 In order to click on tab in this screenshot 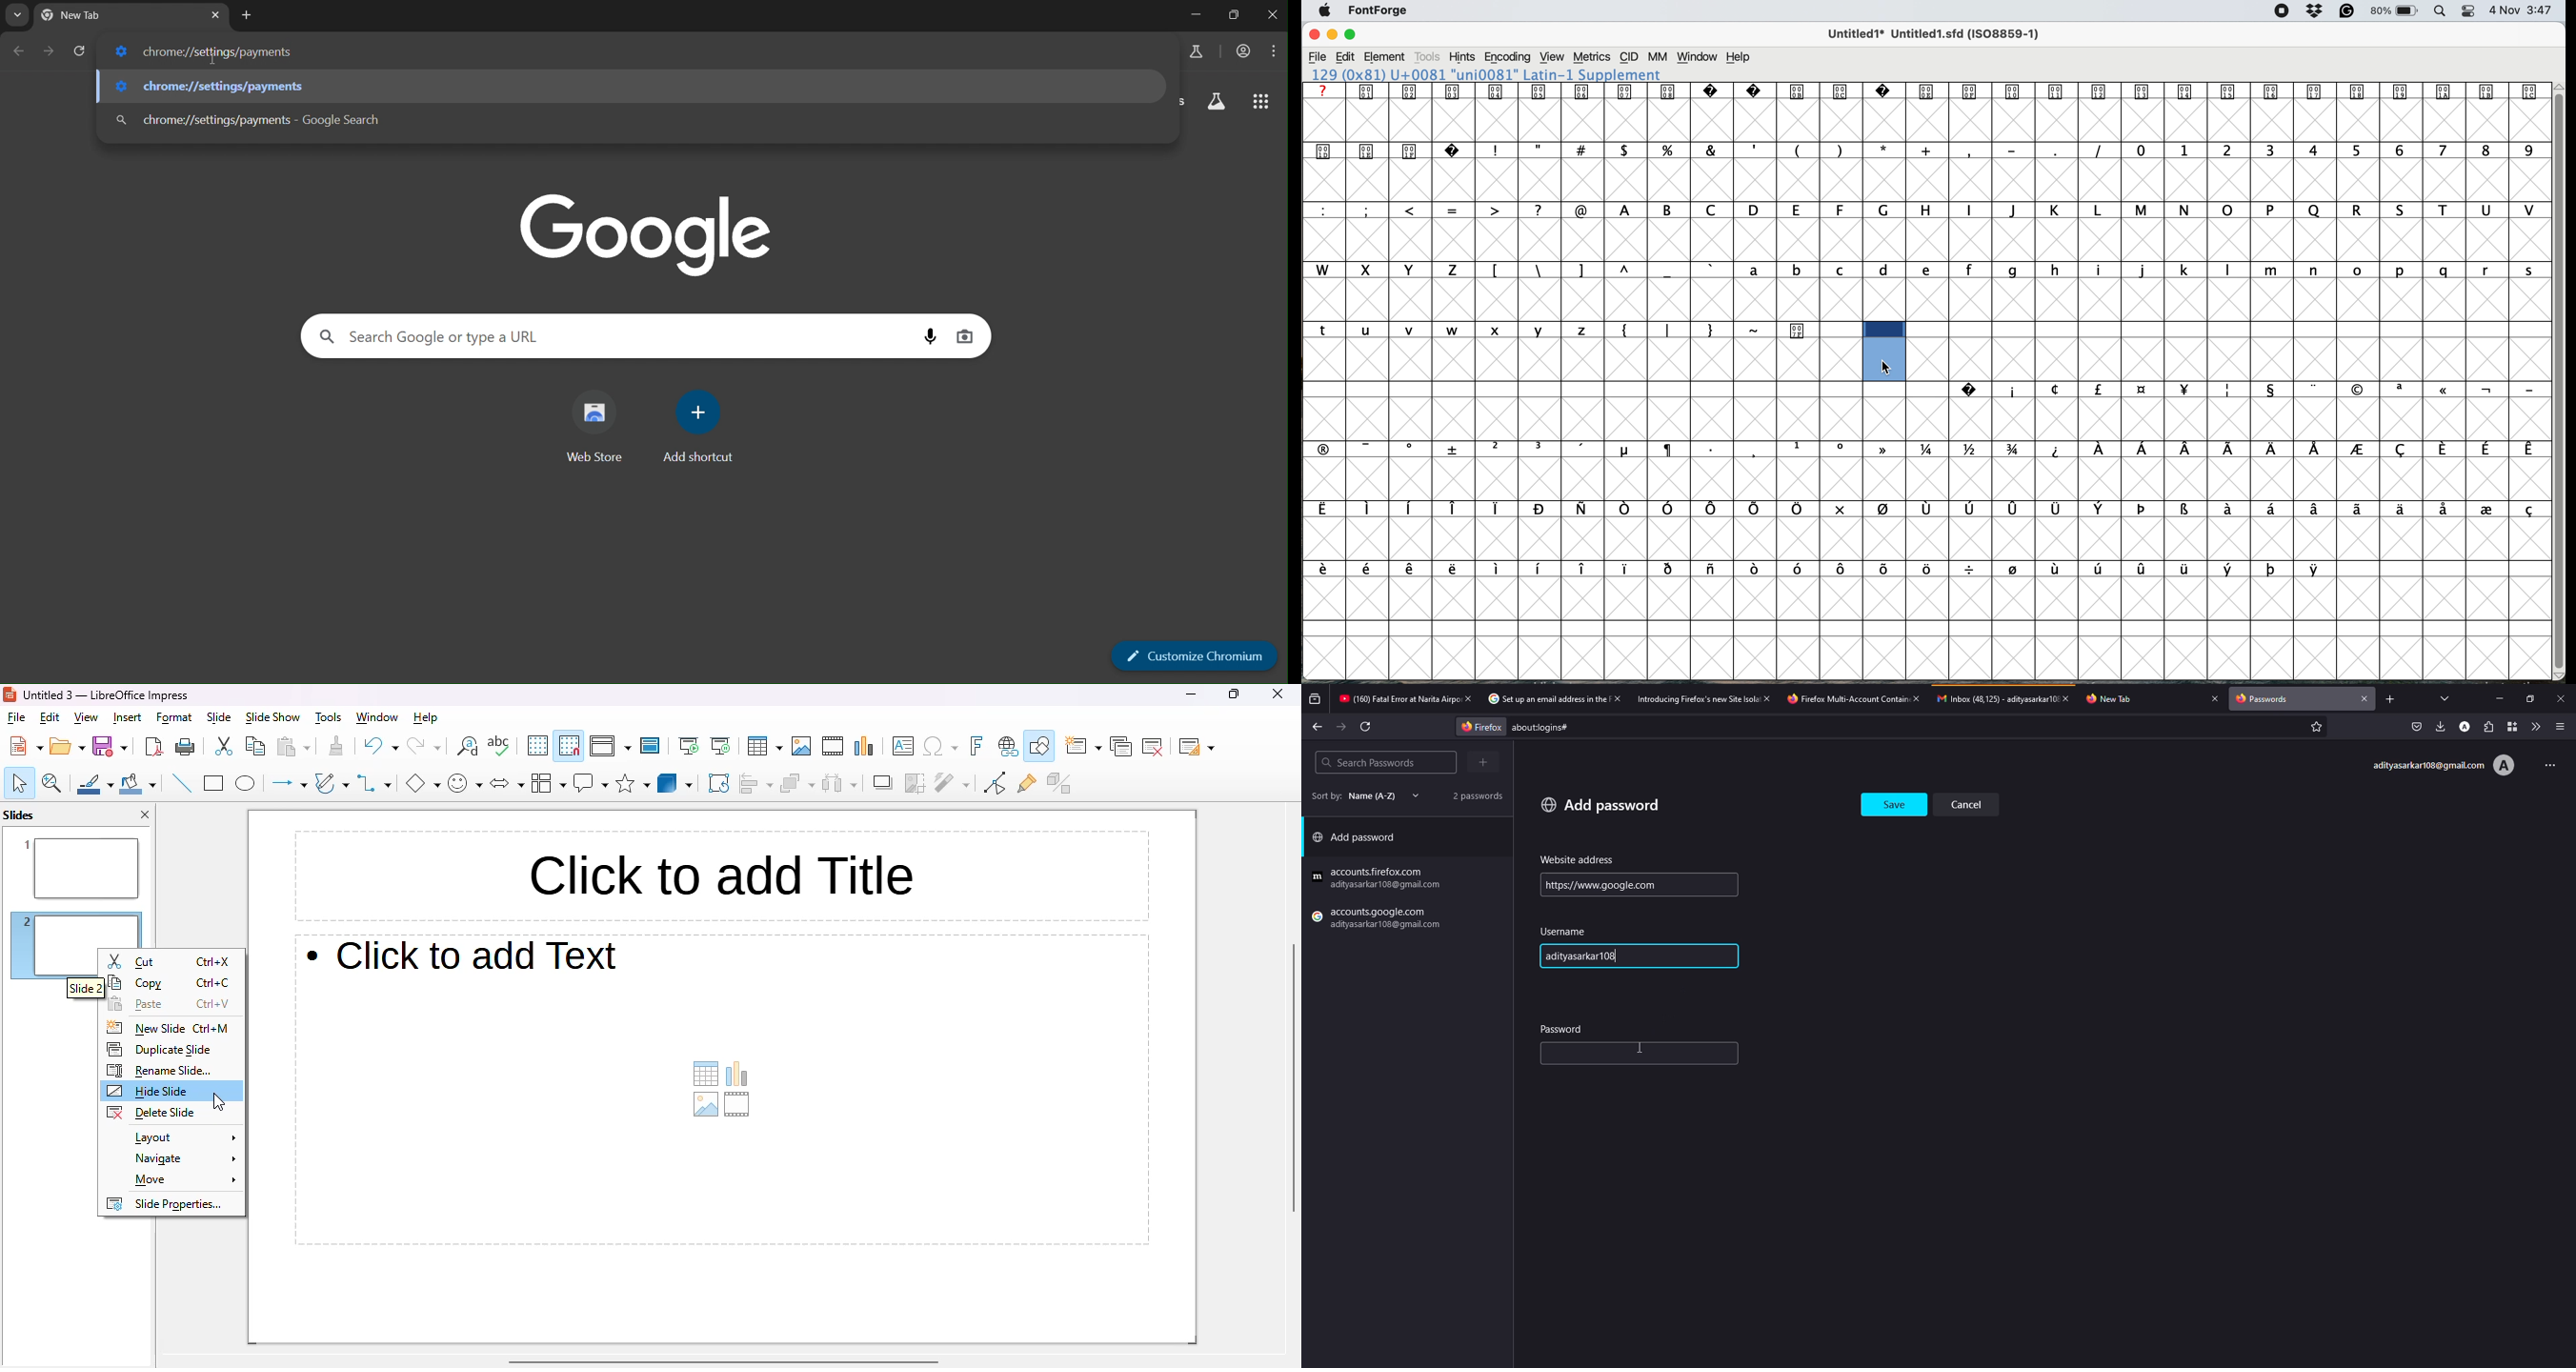, I will do `click(1545, 699)`.